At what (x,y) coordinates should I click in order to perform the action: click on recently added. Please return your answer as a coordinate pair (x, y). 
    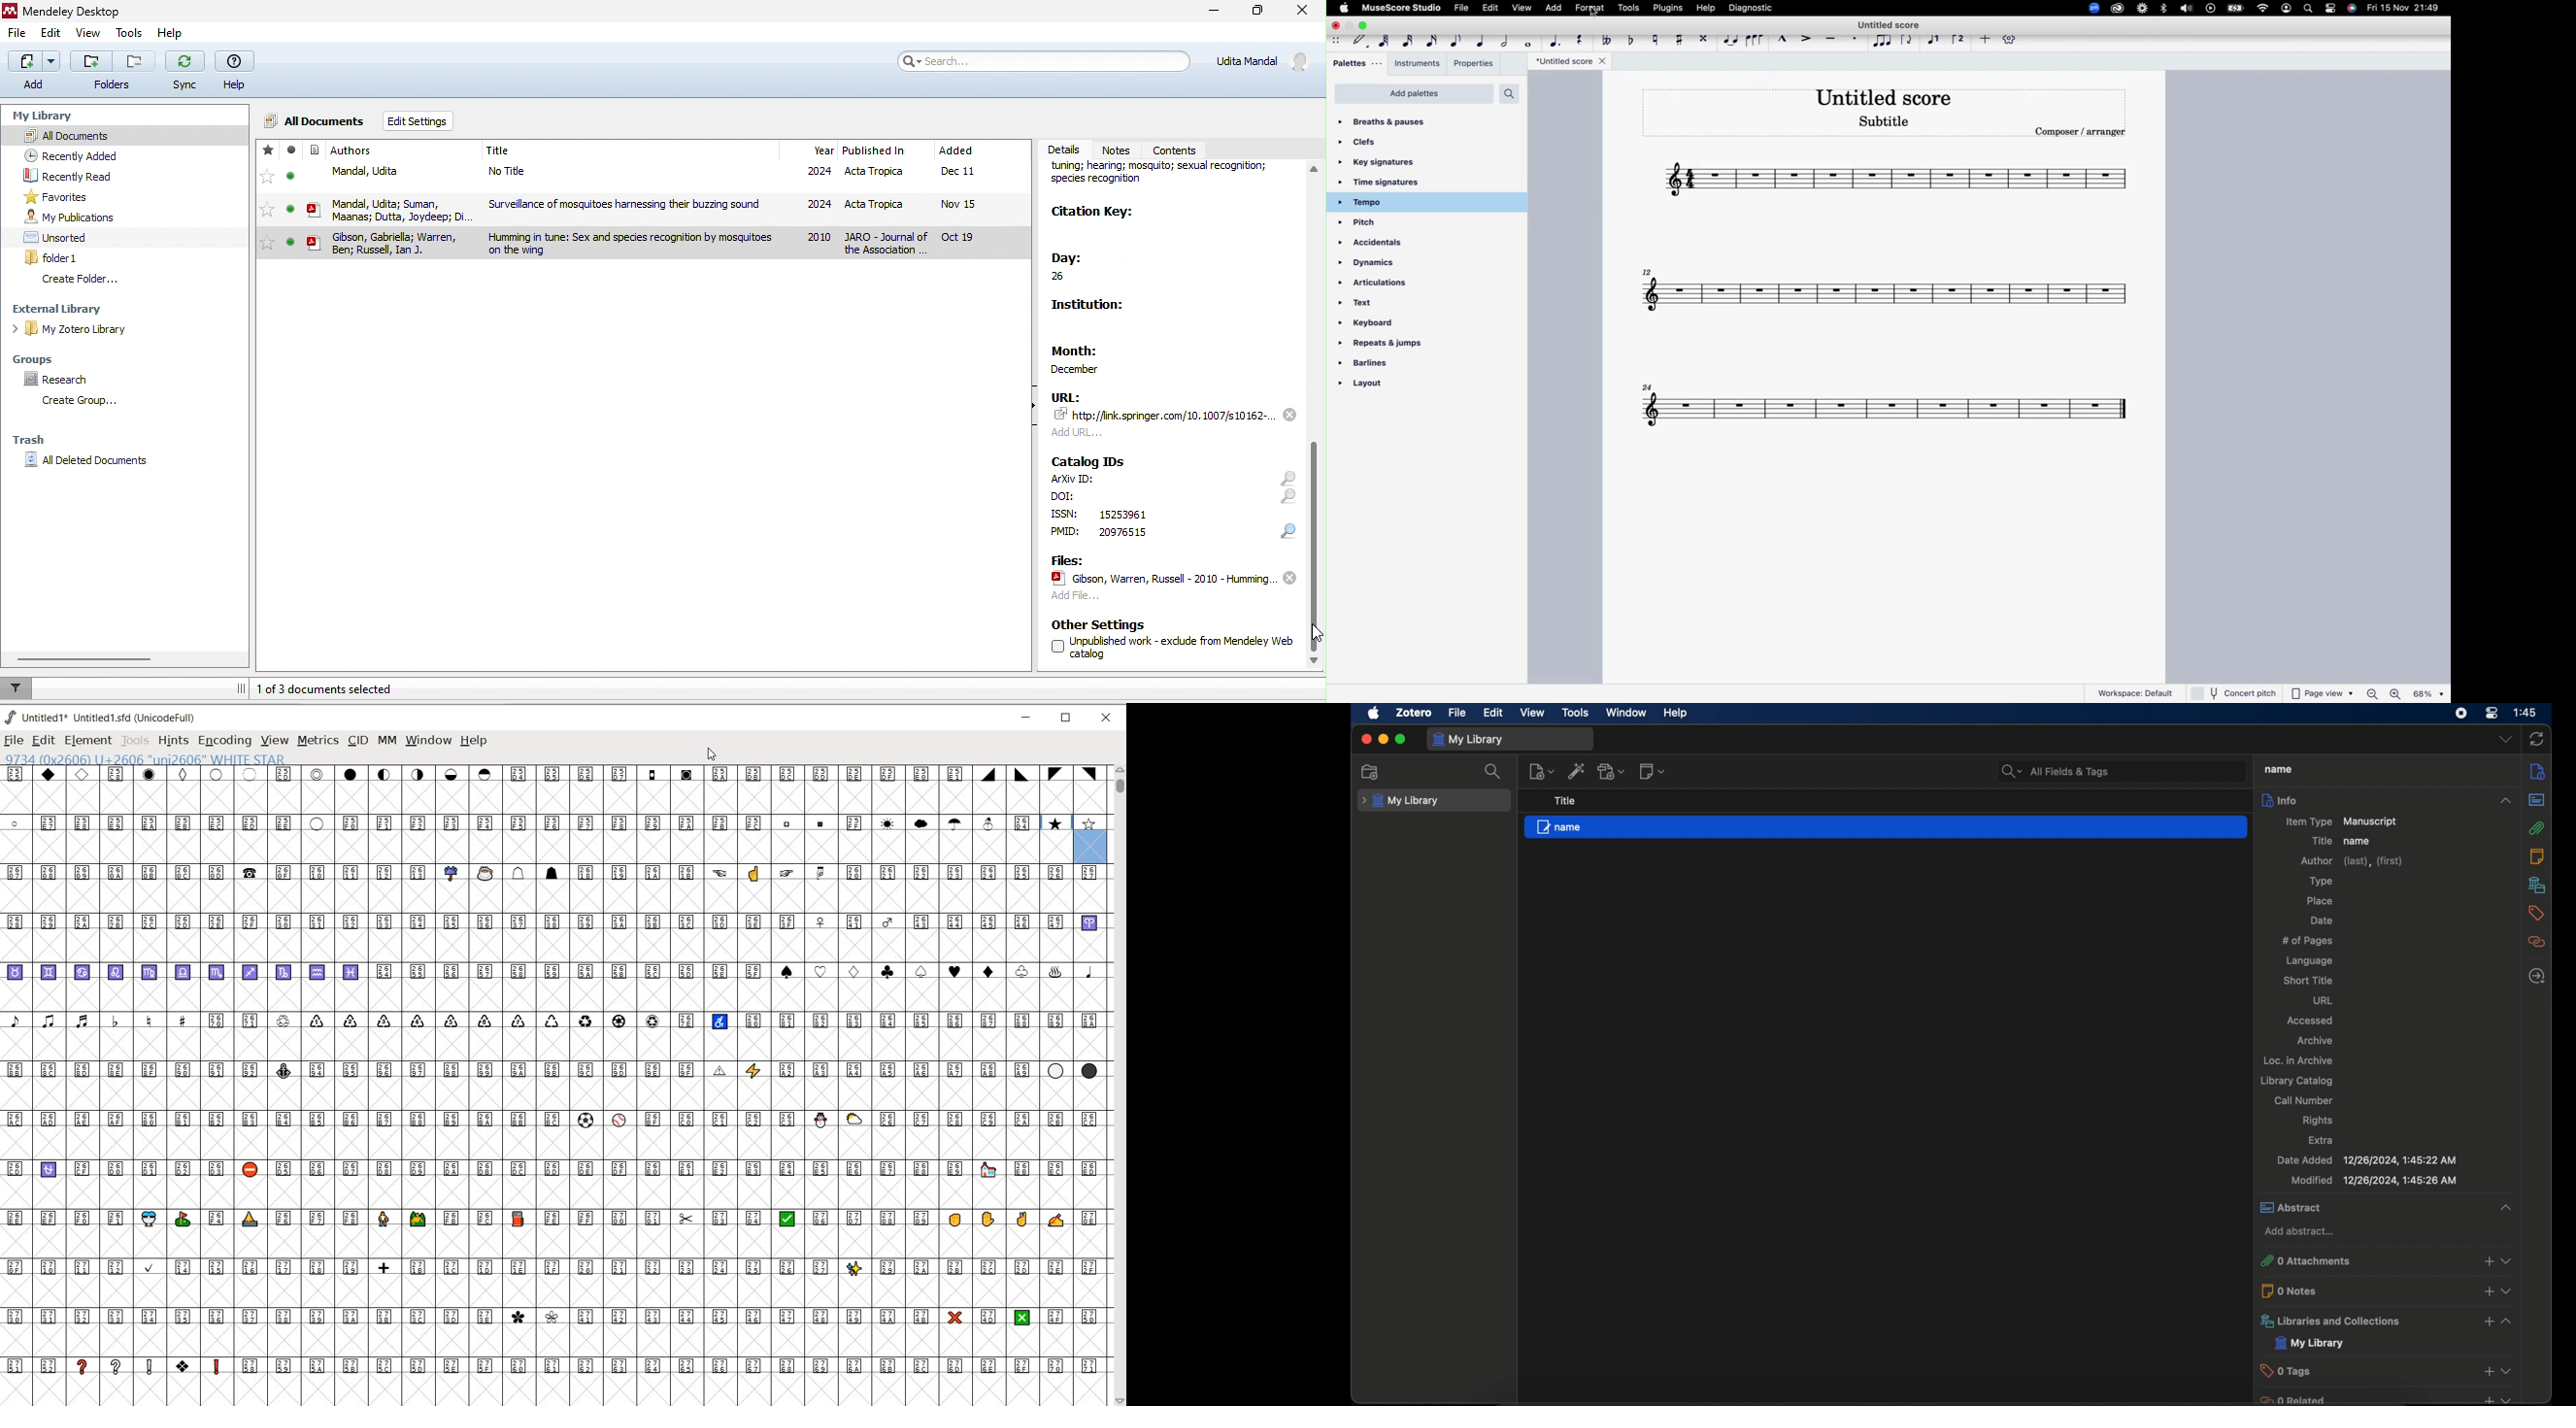
    Looking at the image, I should click on (70, 154).